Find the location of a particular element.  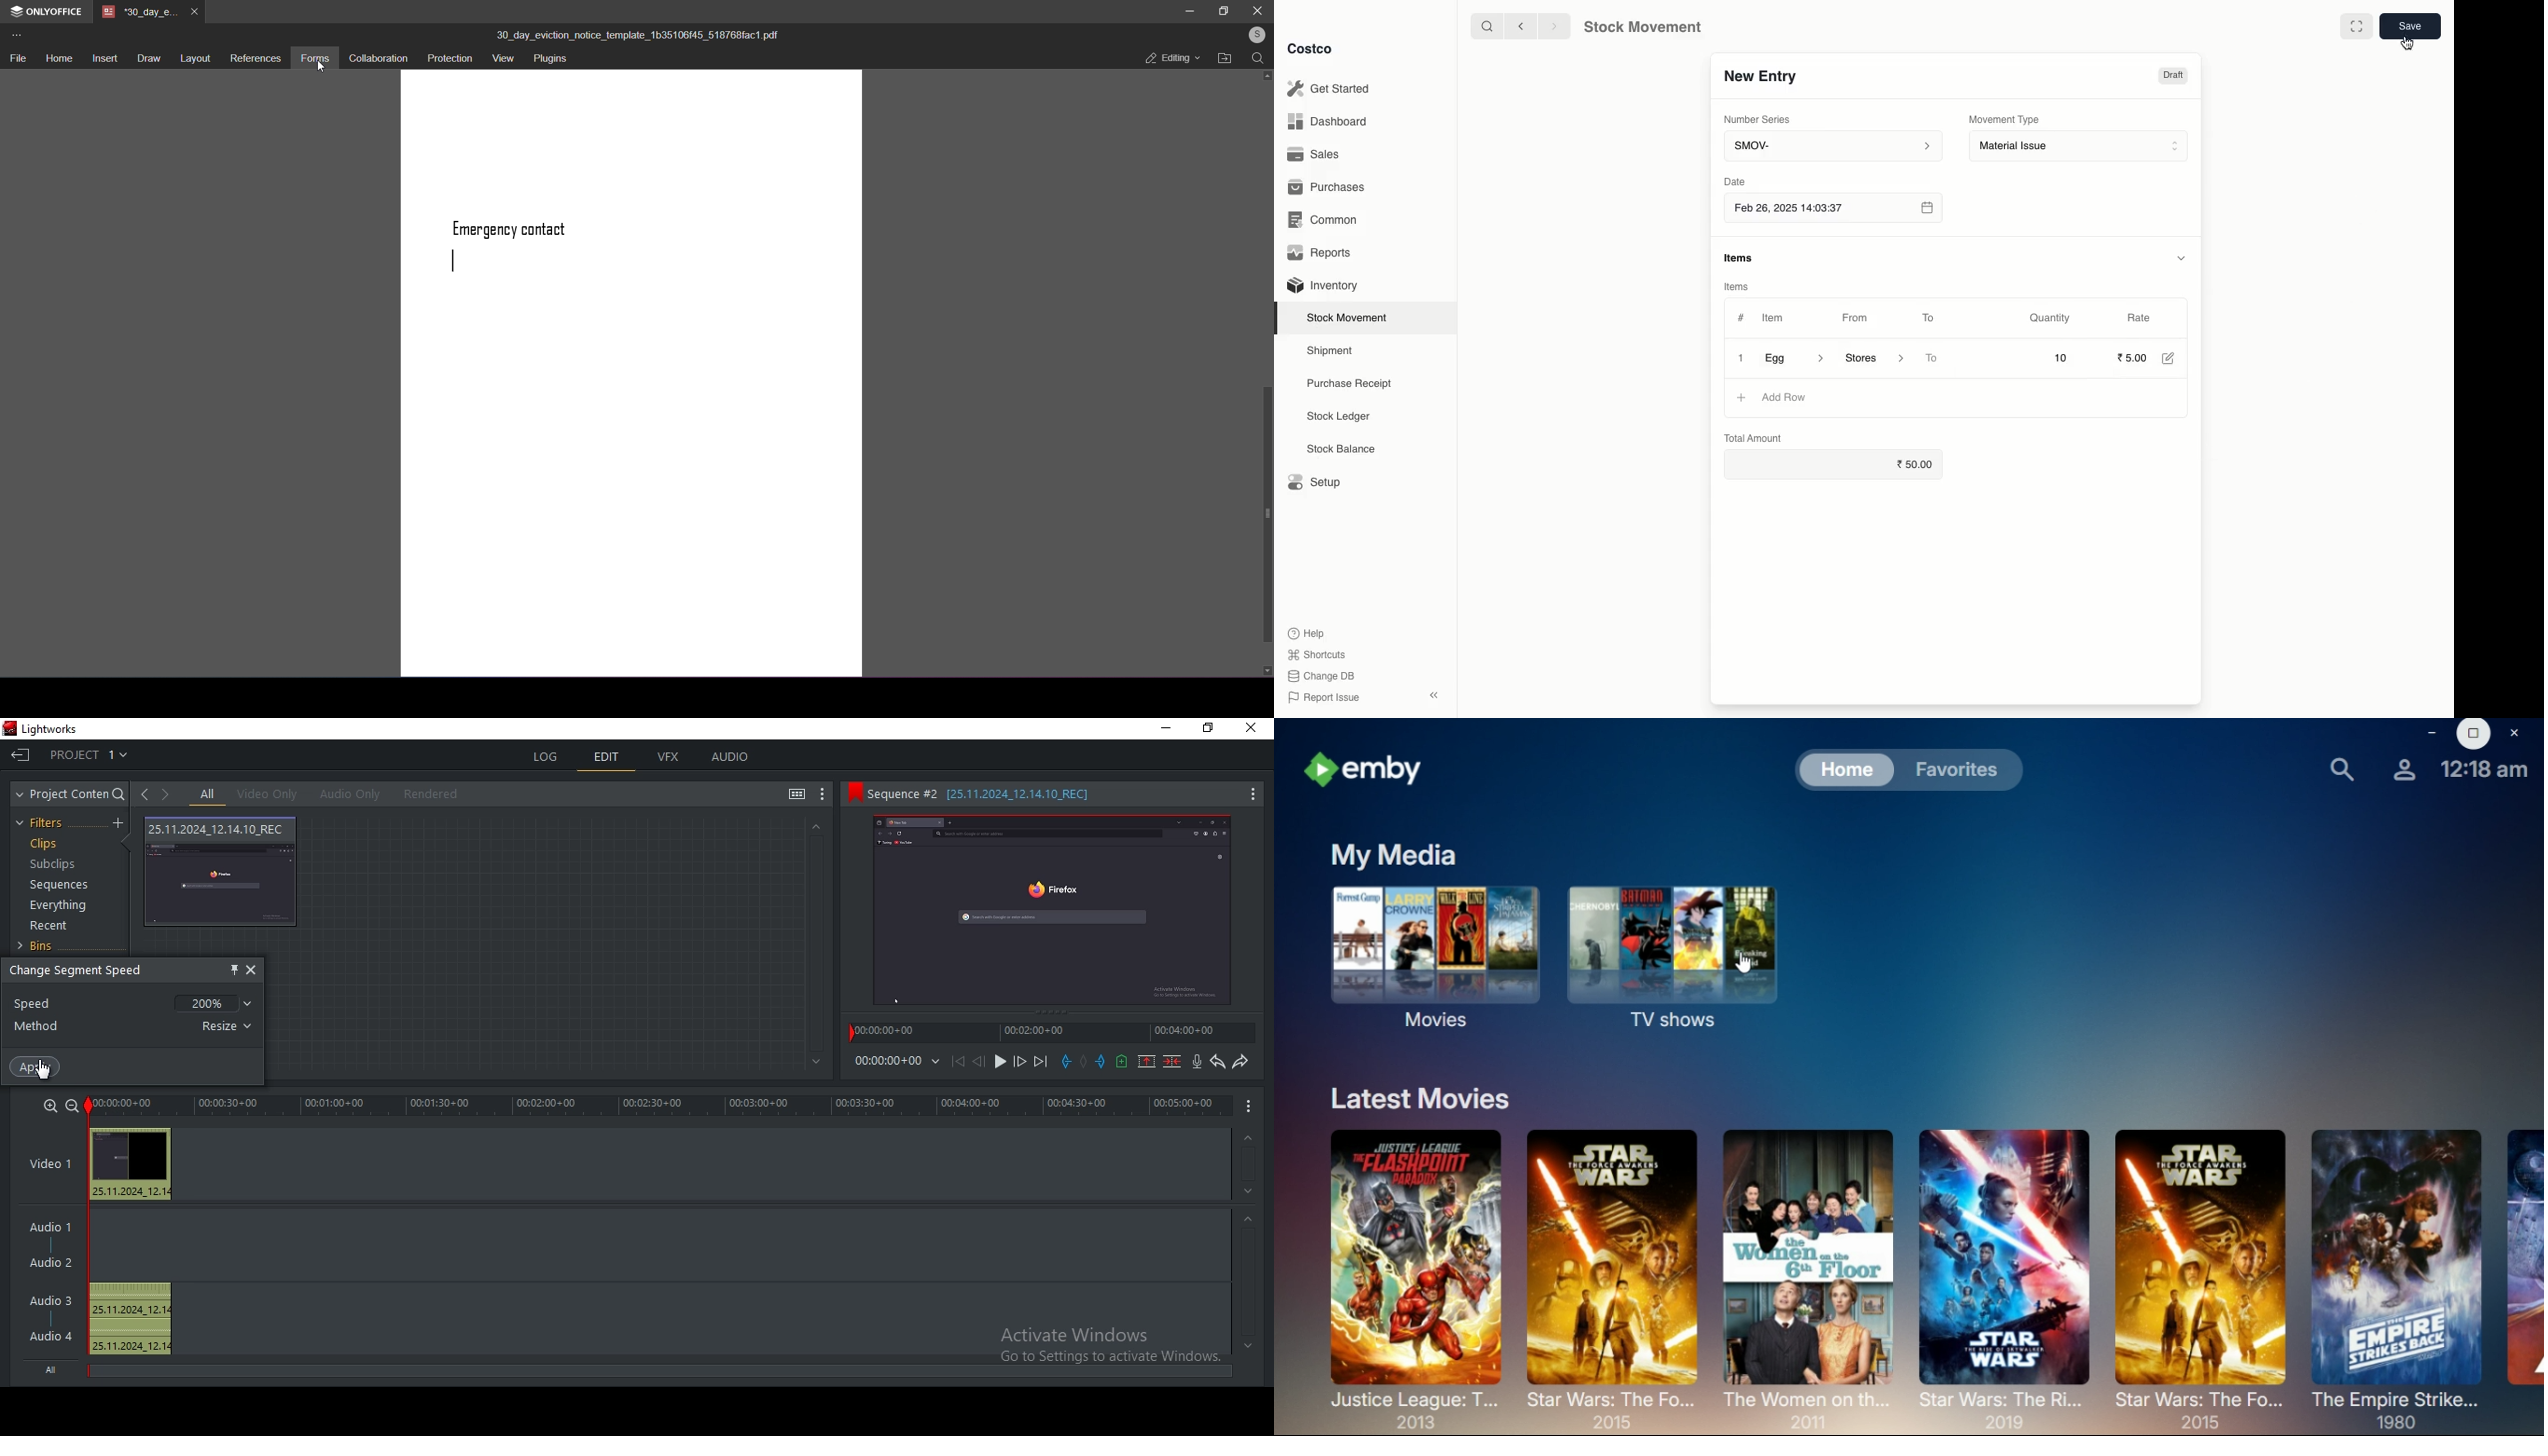

delete the marked section is located at coordinates (1172, 1061).